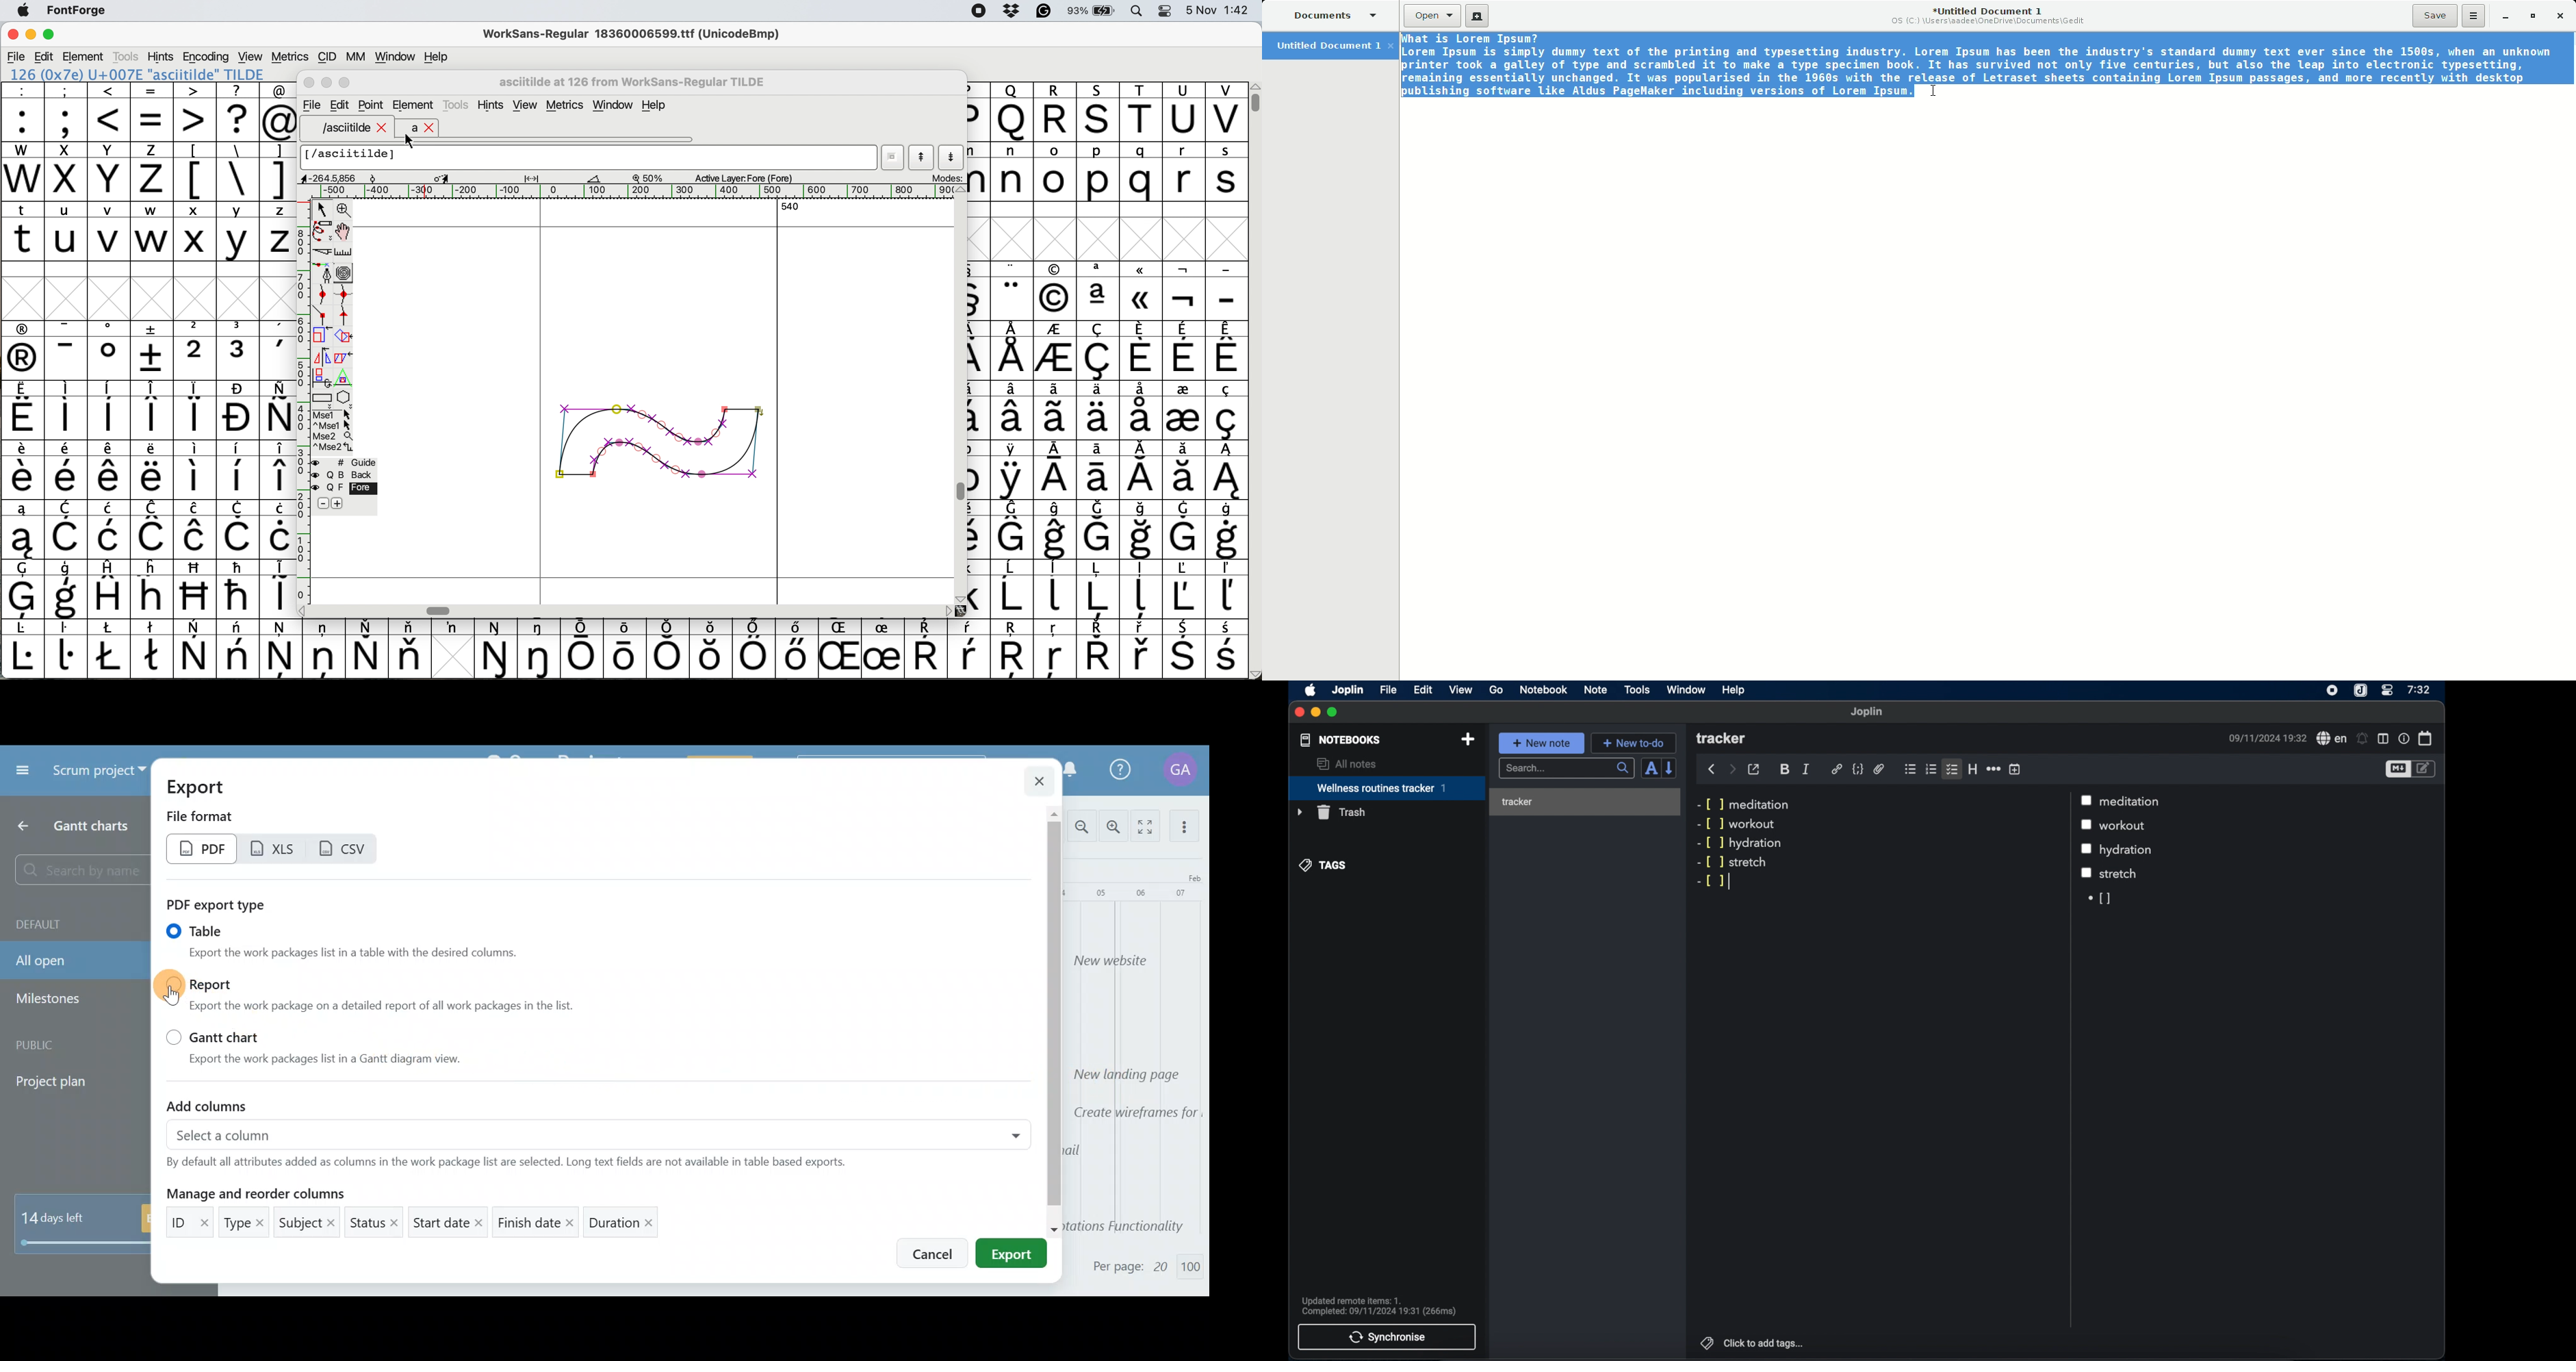 This screenshot has height=1372, width=2576. I want to click on symbol, so click(23, 590).